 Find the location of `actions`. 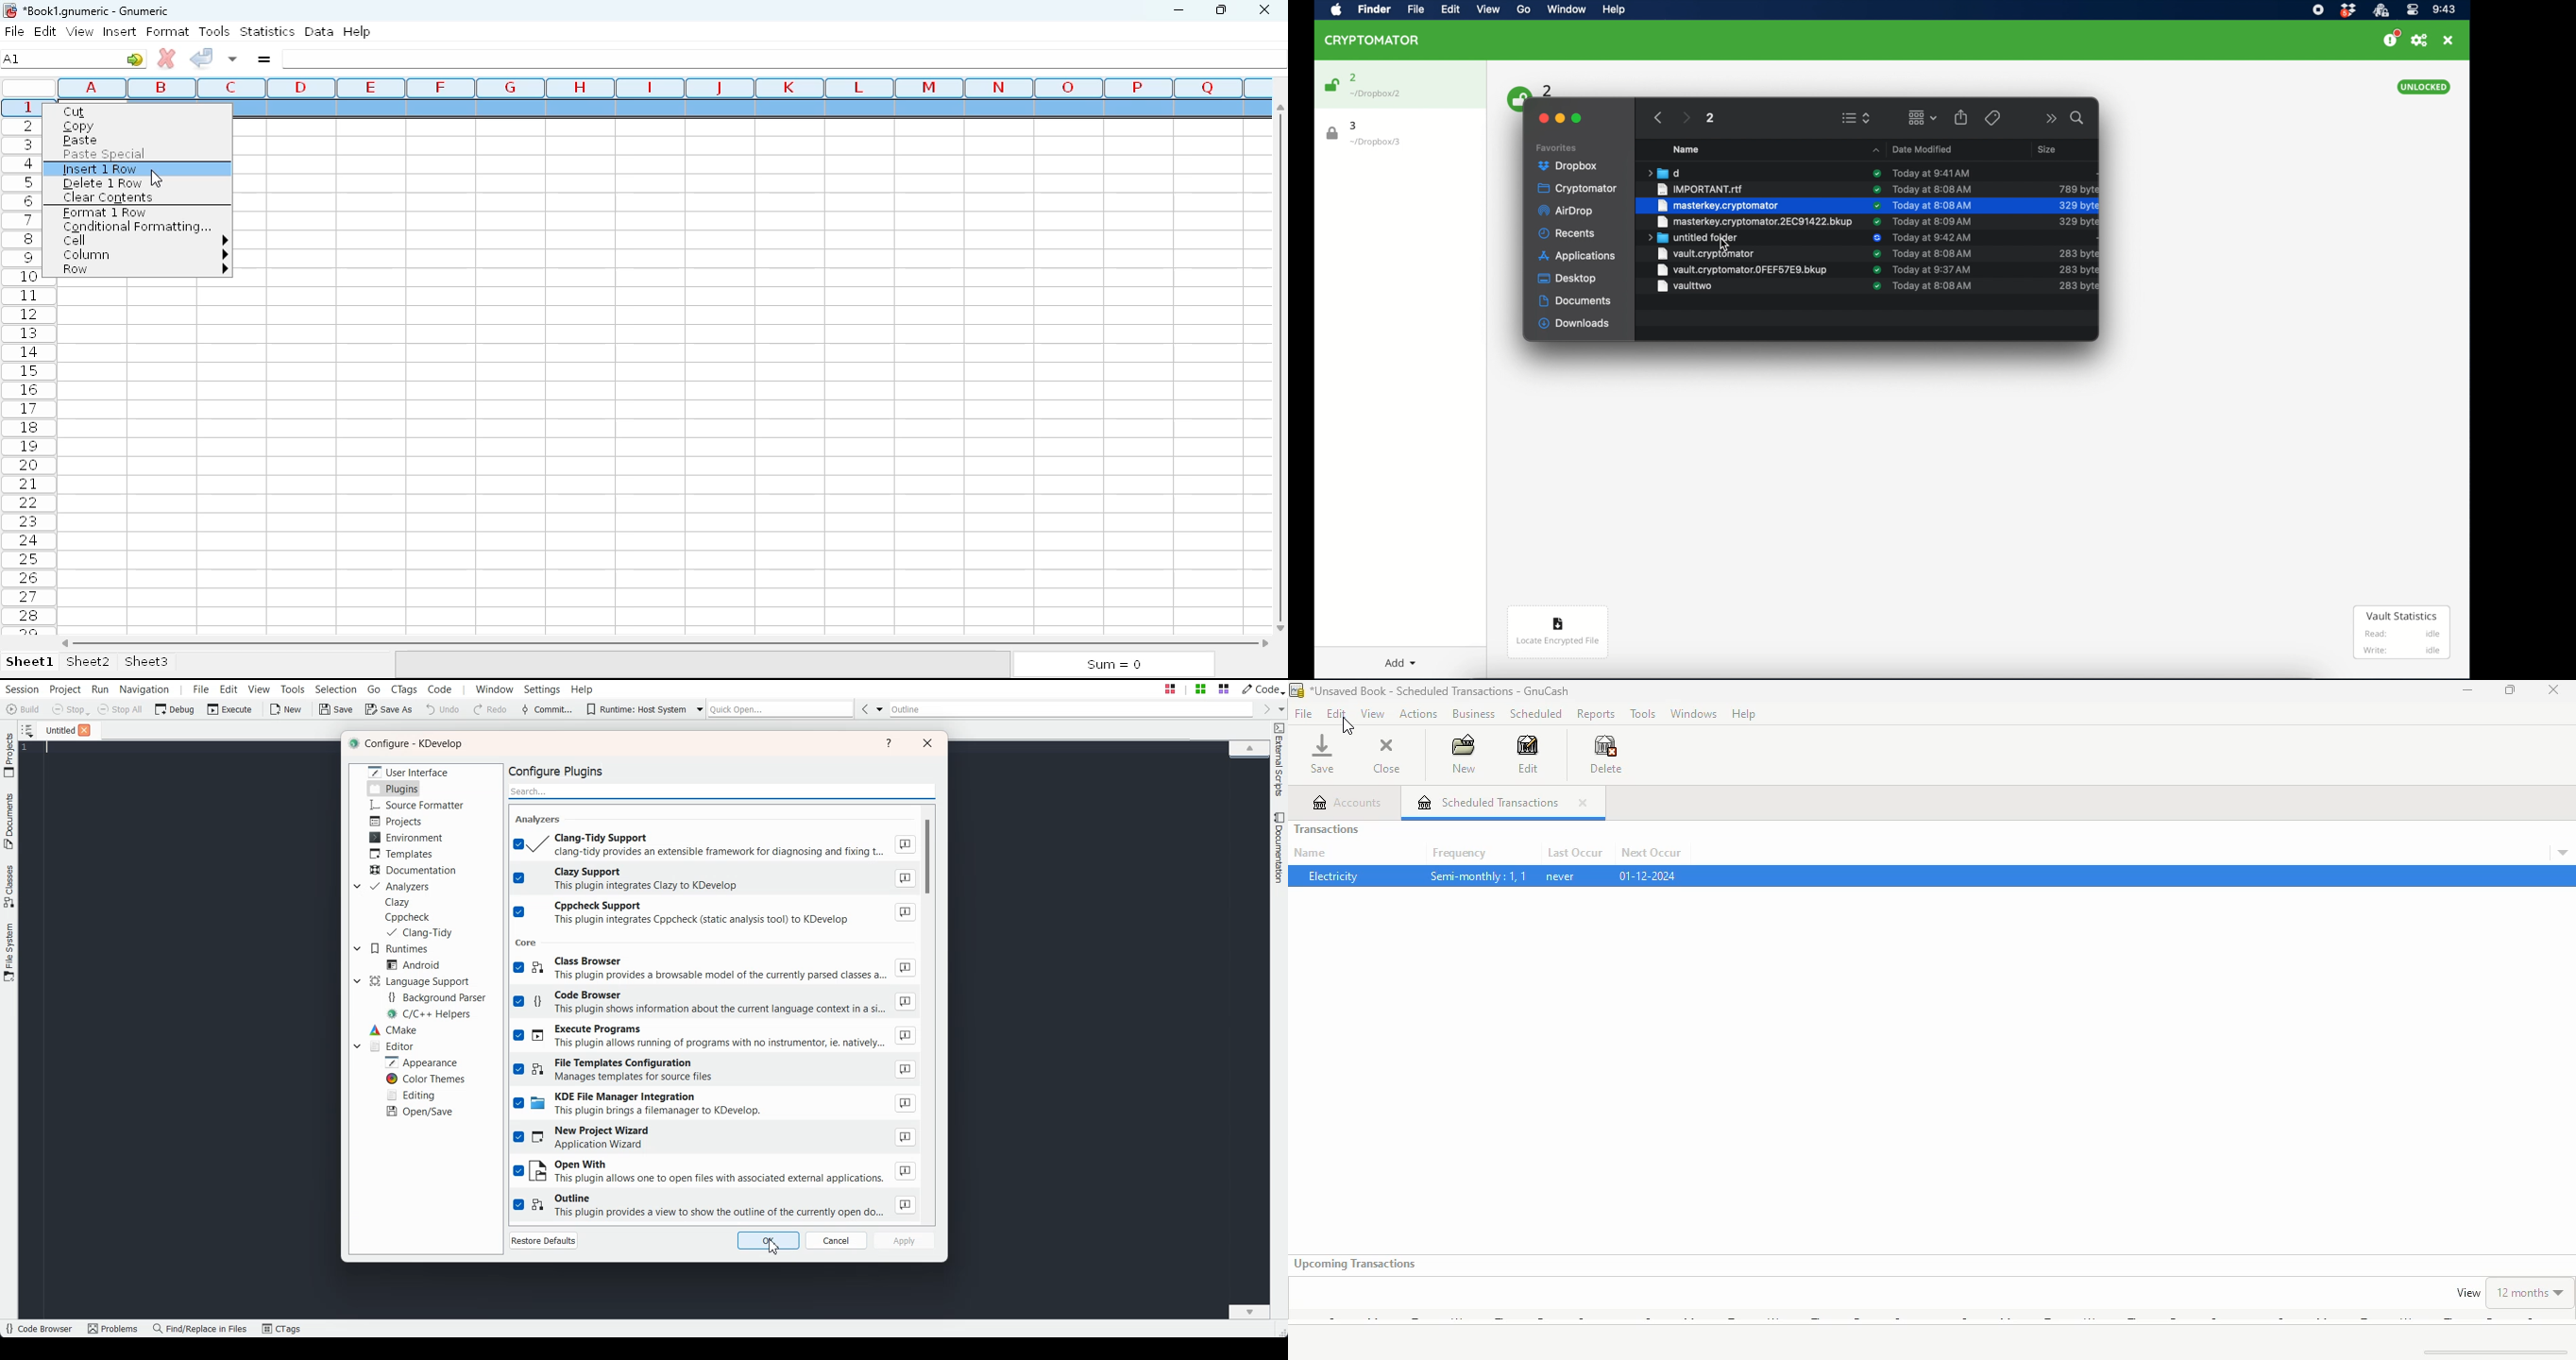

actions is located at coordinates (1418, 714).